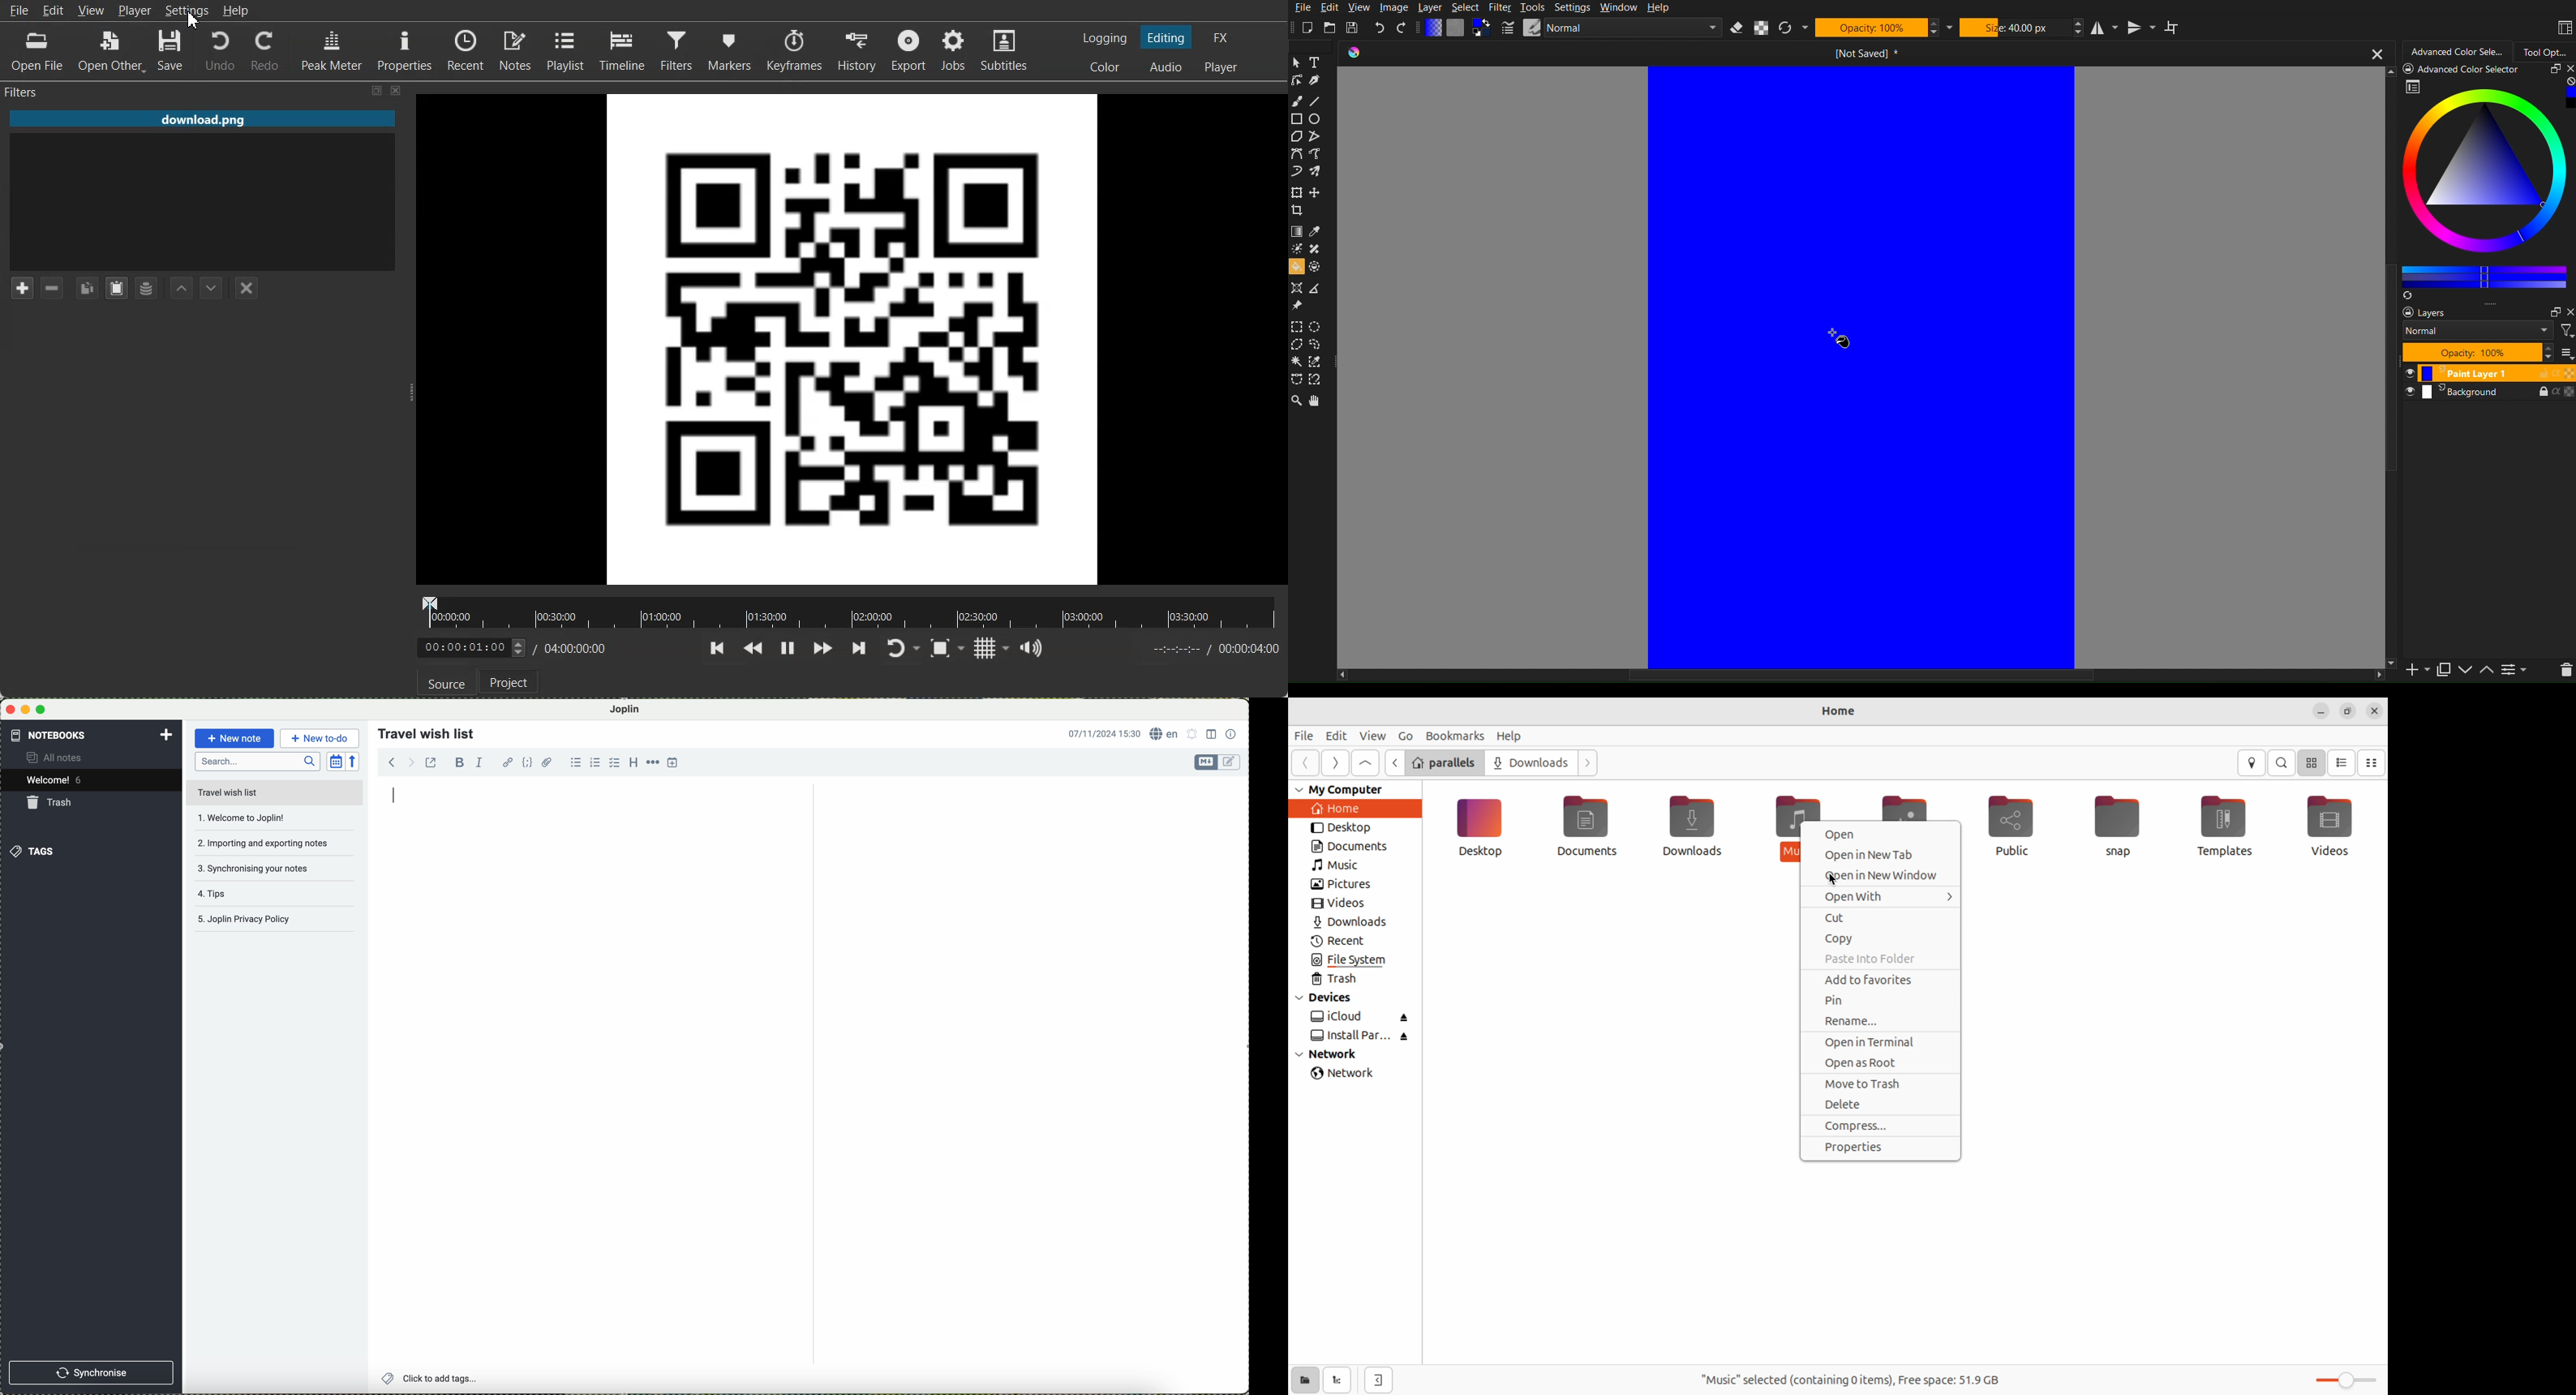 Image resolution: width=2576 pixels, height=1400 pixels. I want to click on color spectrum, so click(2487, 176).